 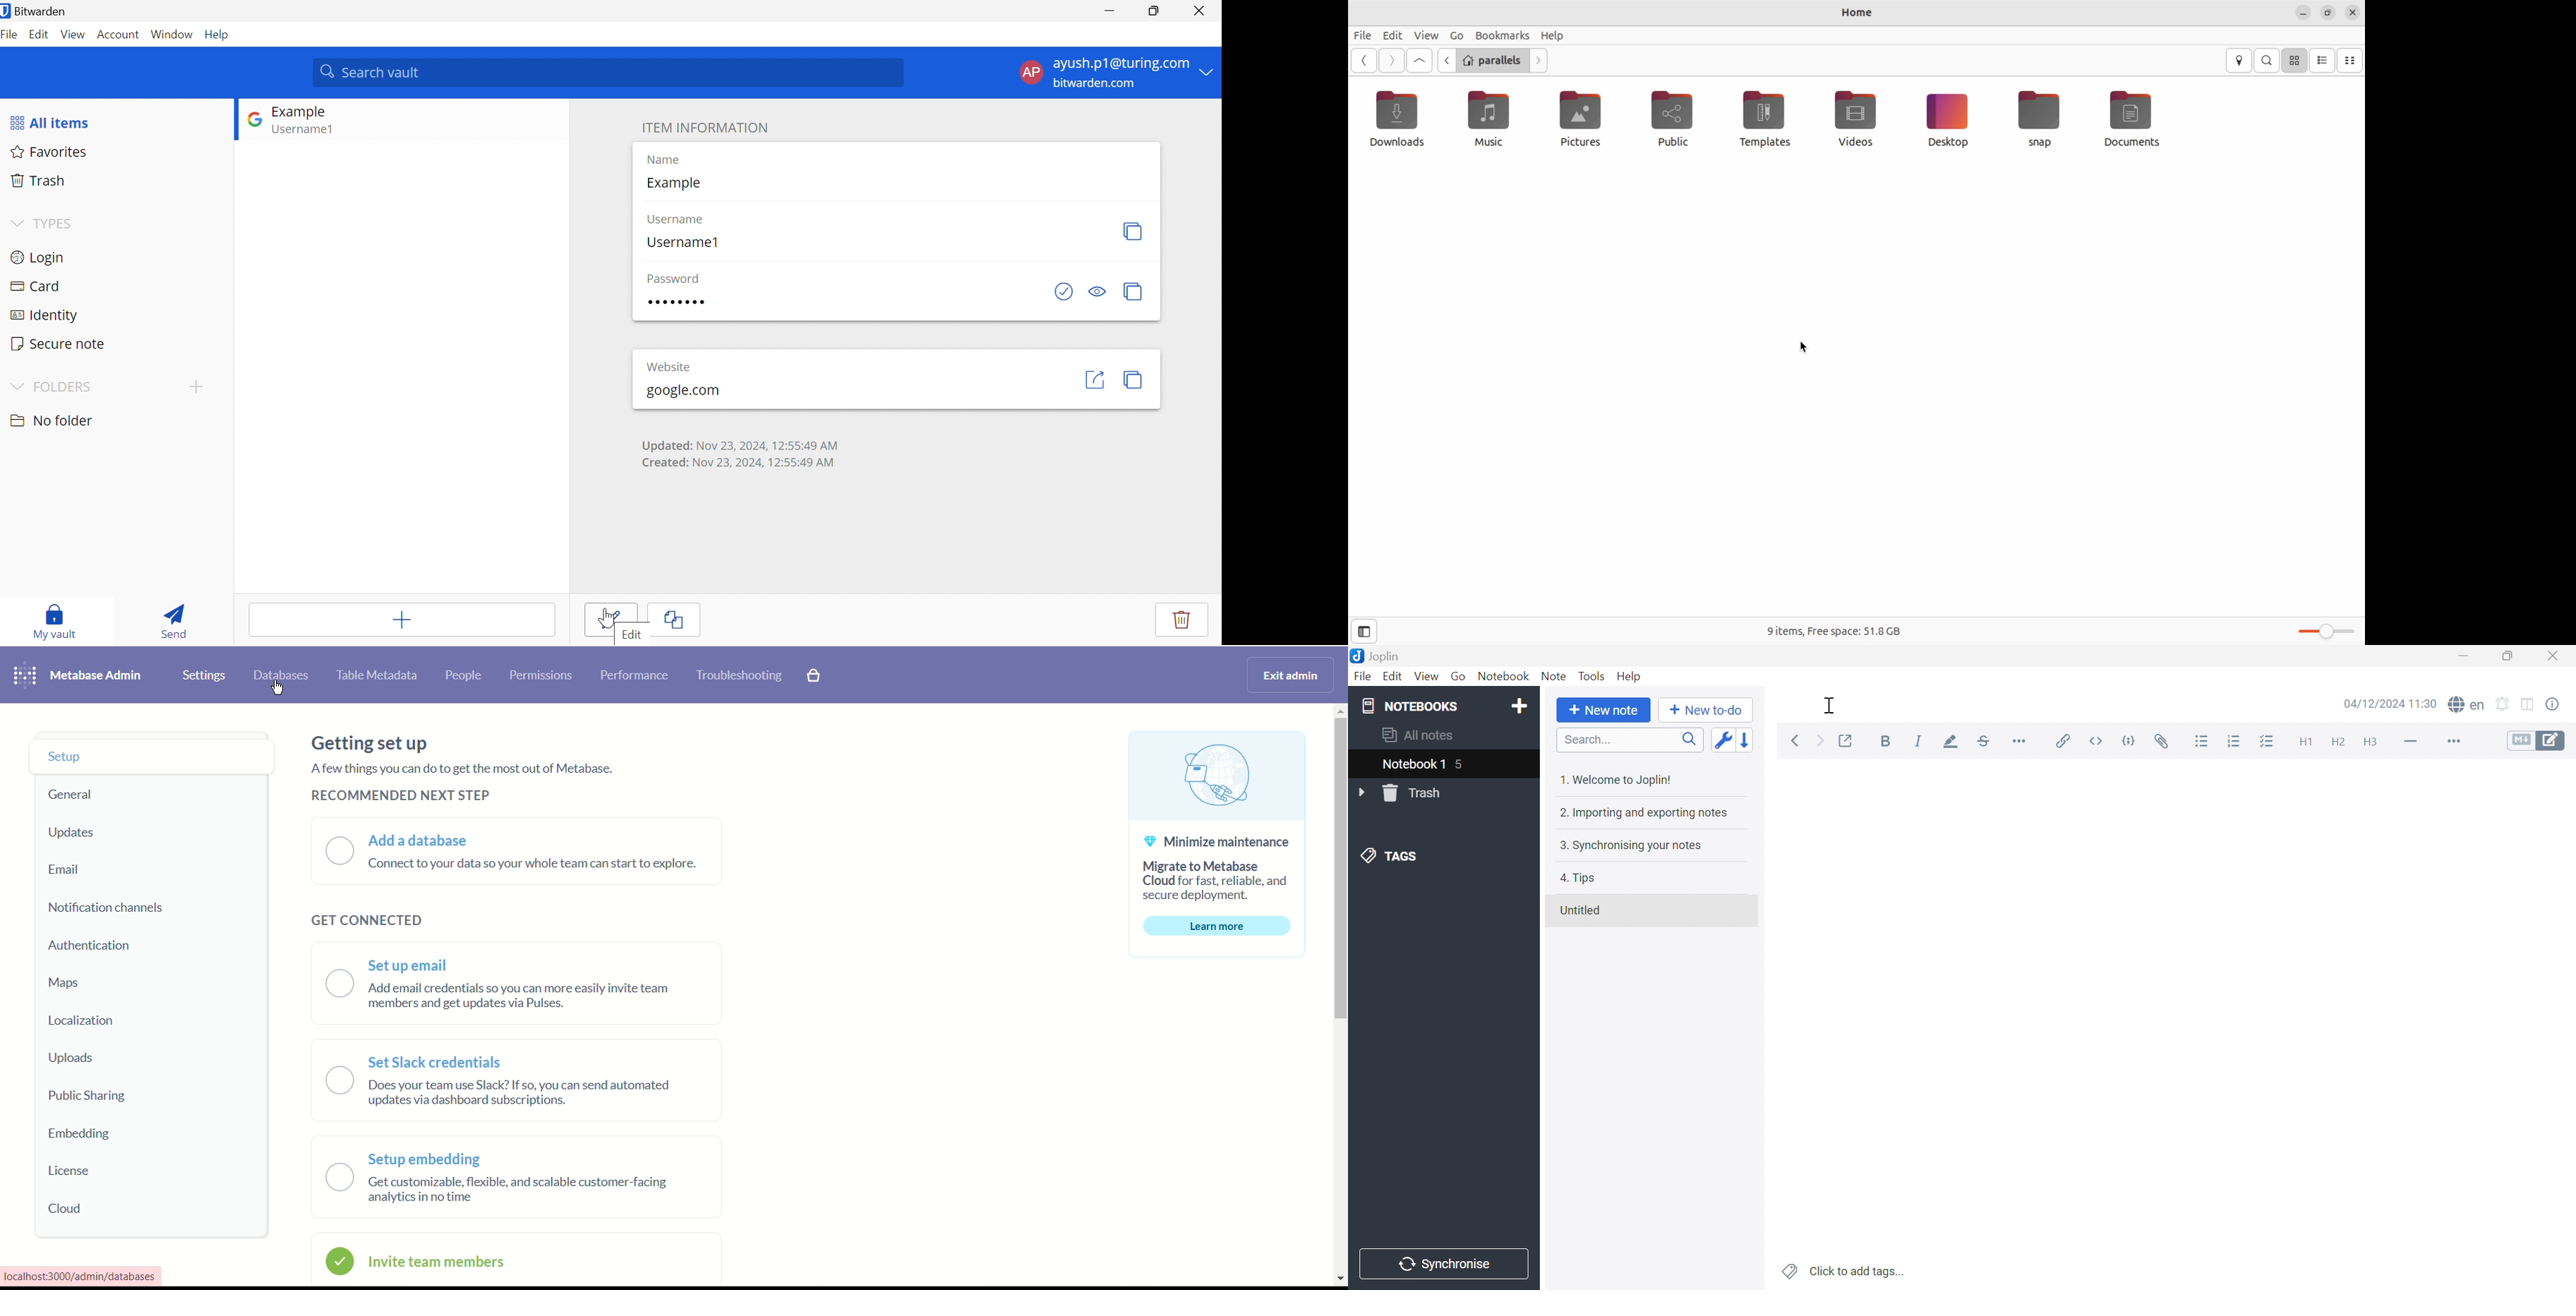 I want to click on authentication, so click(x=98, y=948).